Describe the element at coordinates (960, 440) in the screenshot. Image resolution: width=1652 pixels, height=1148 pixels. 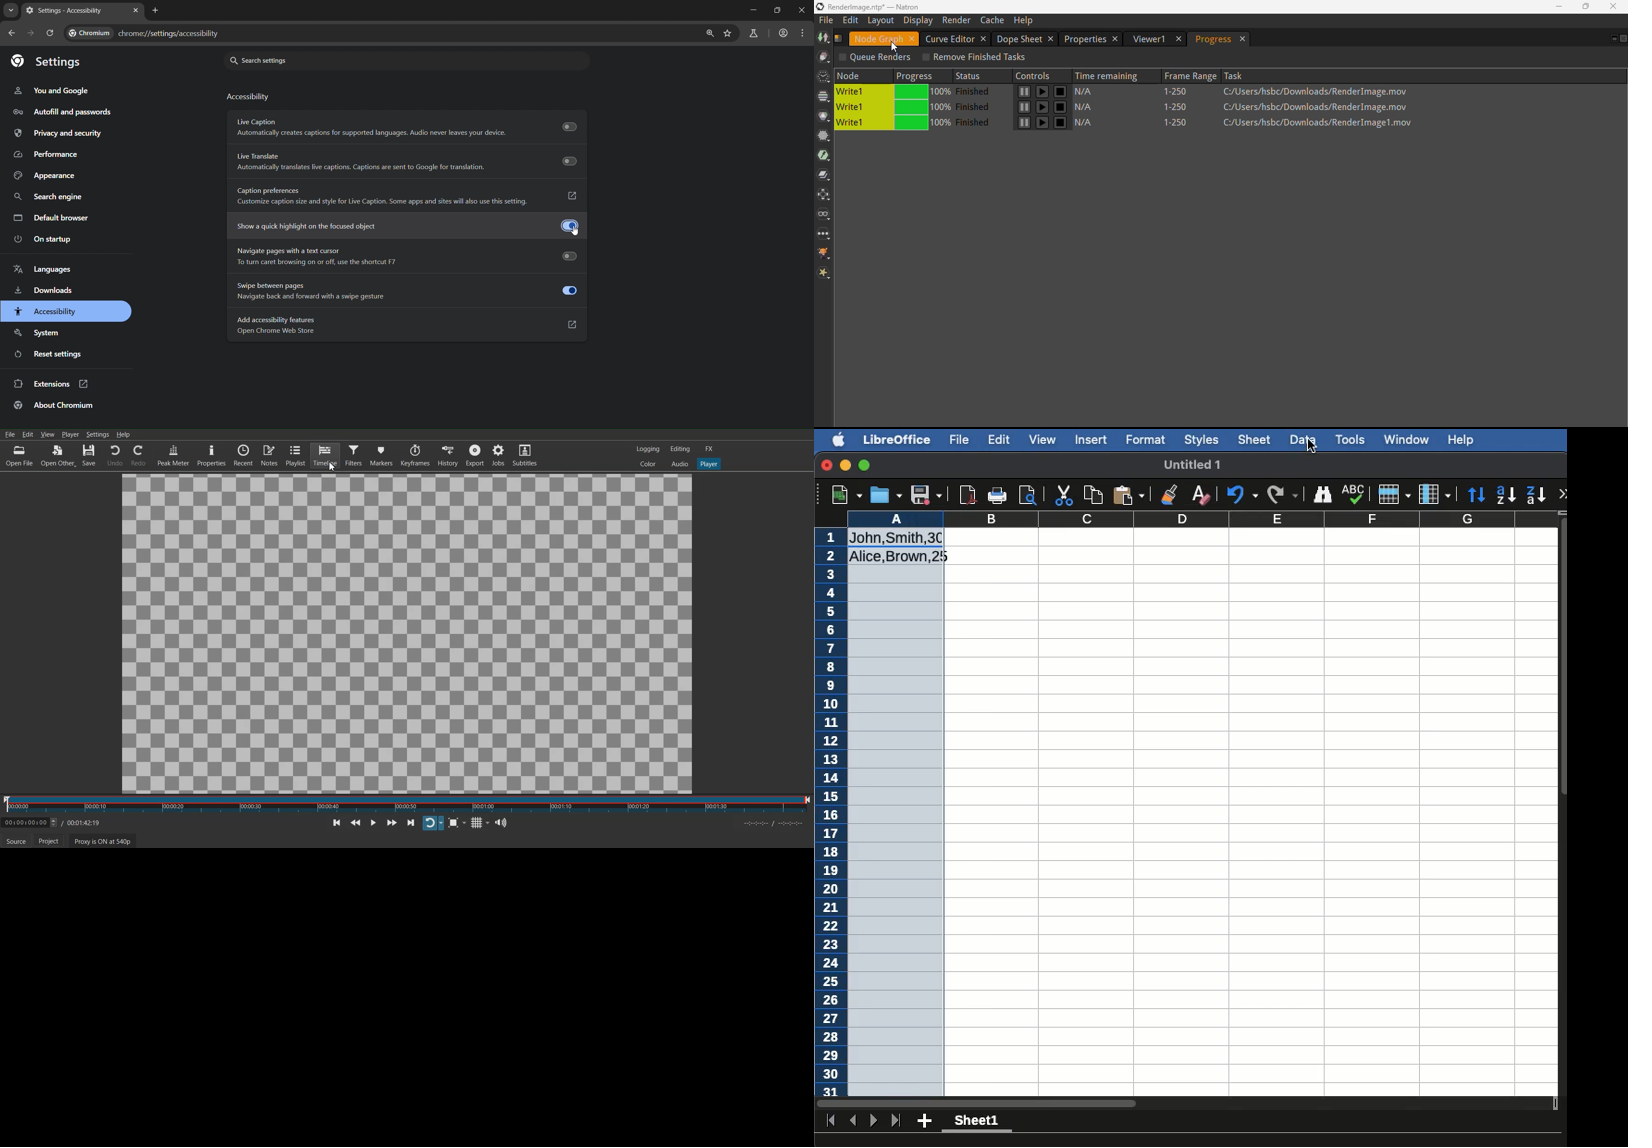
I see `File` at that location.